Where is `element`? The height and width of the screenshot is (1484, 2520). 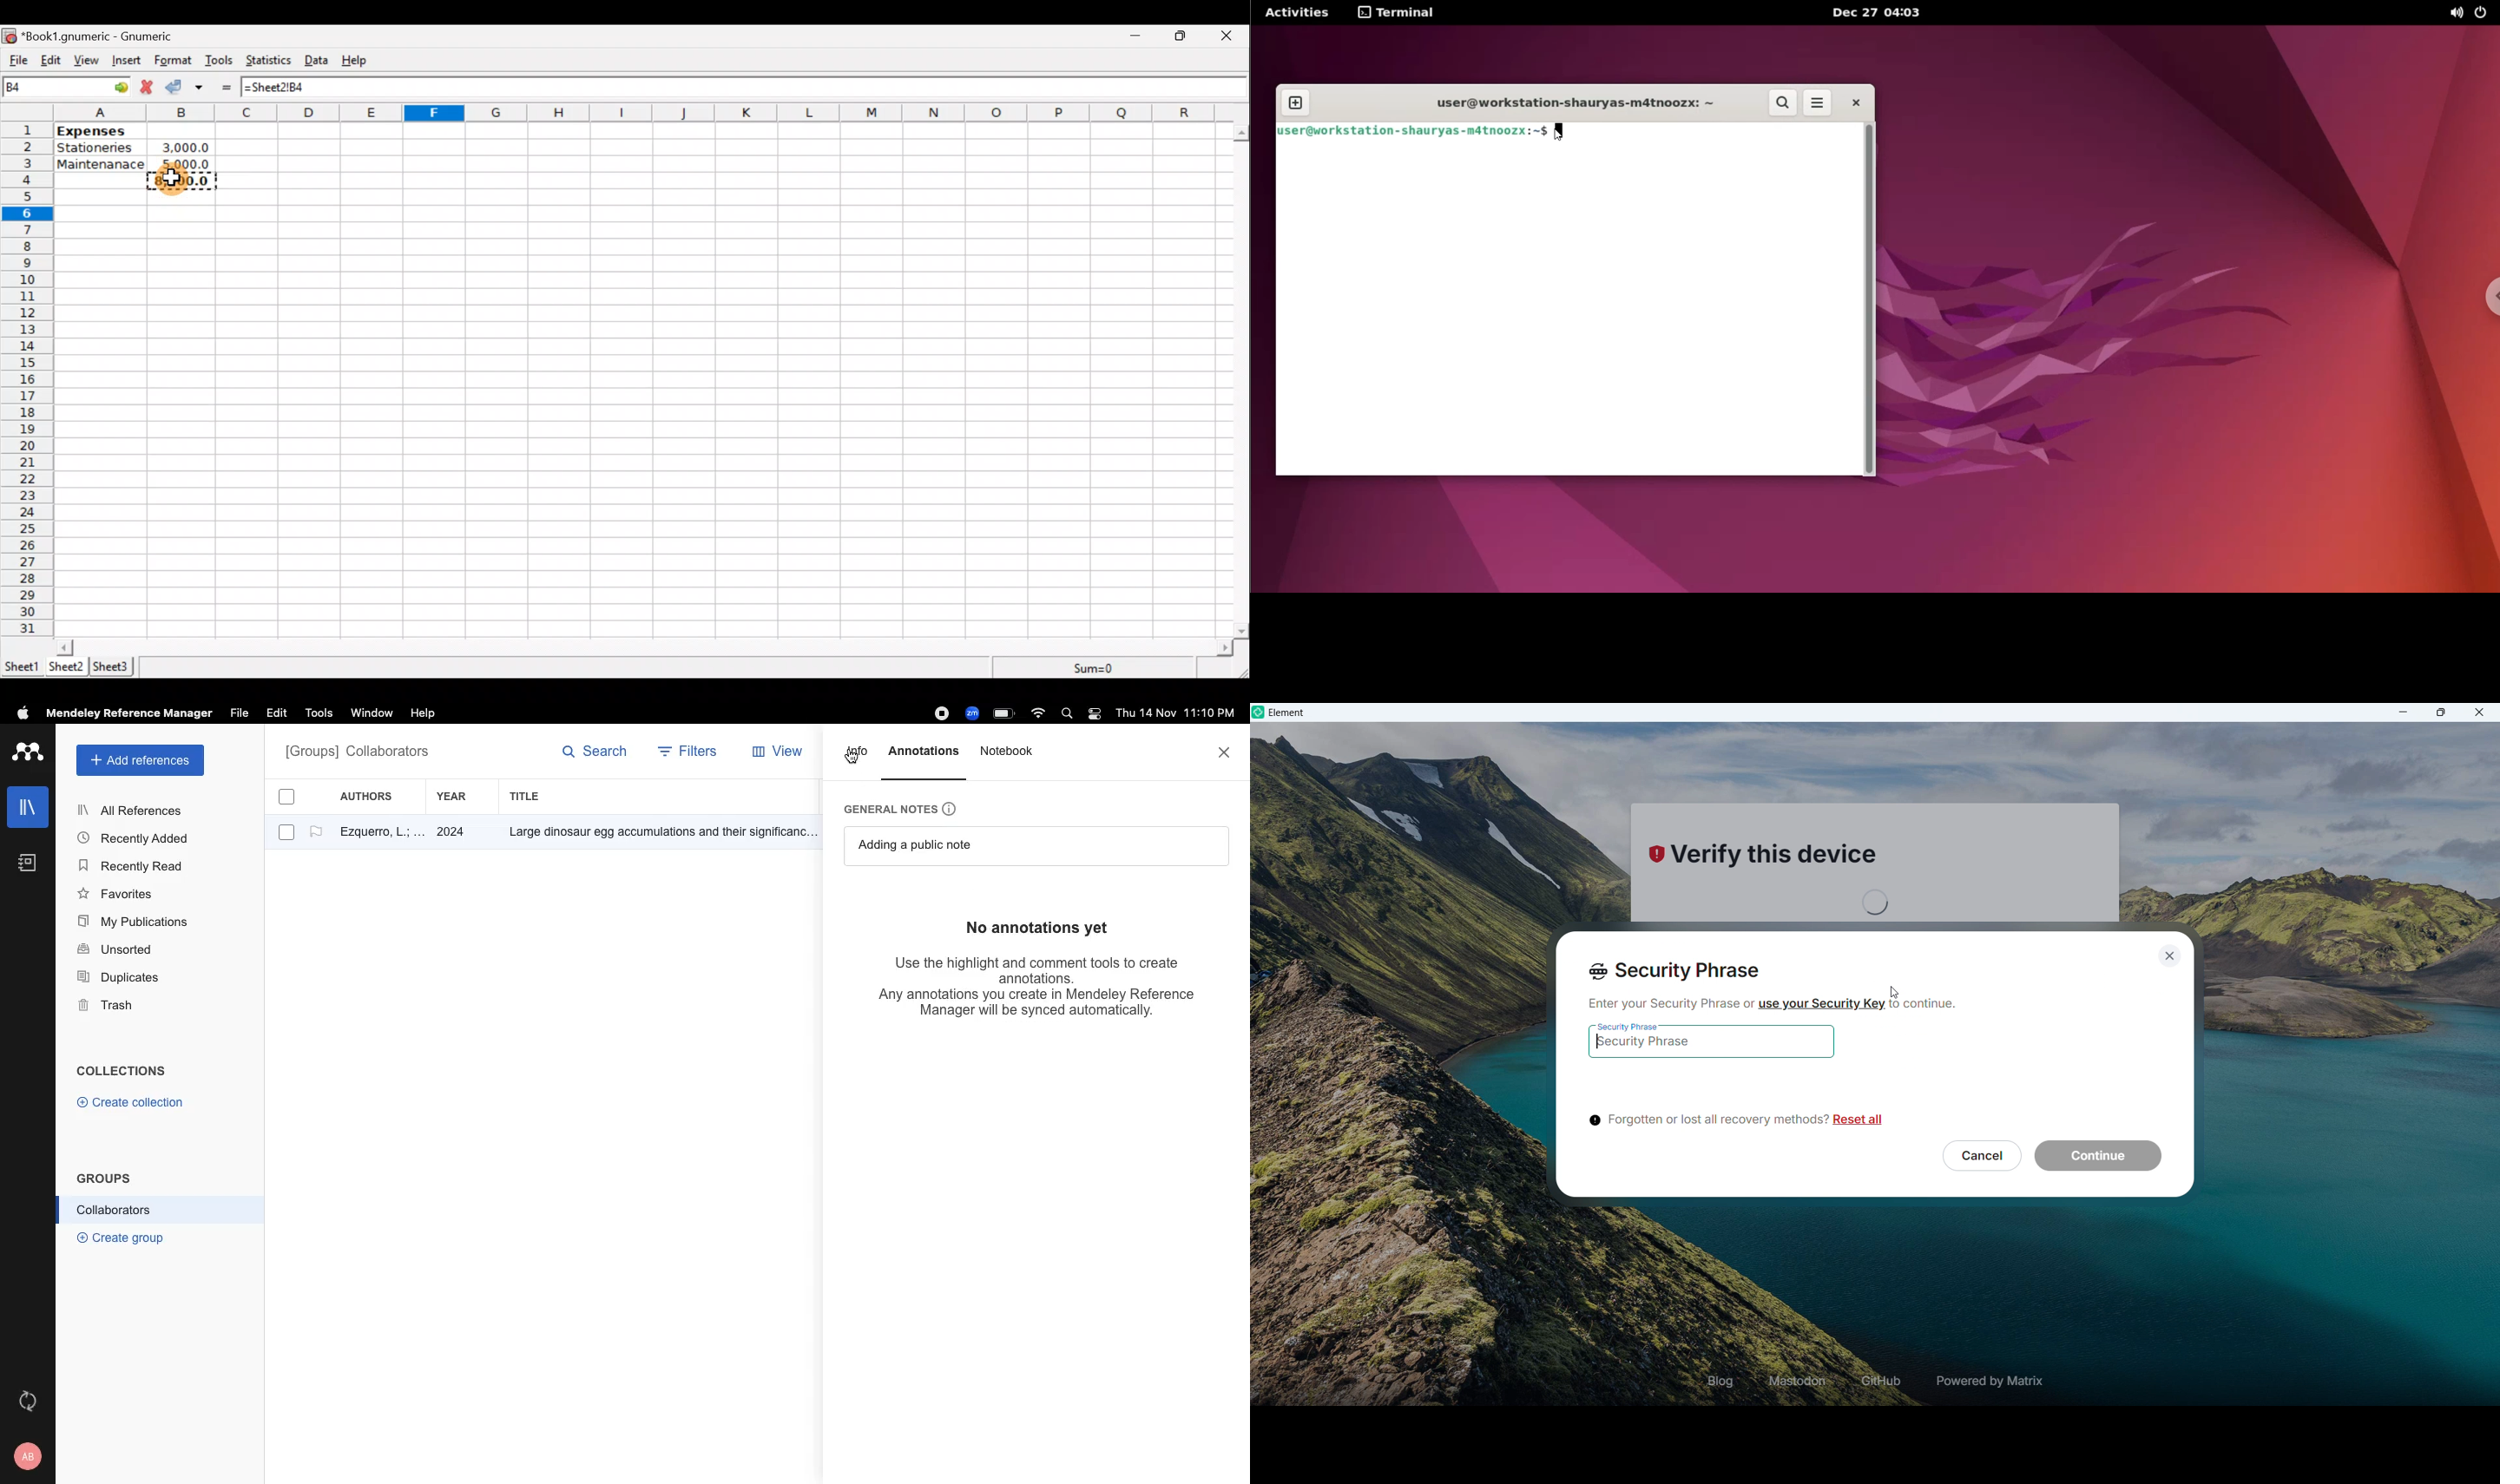
element is located at coordinates (1287, 714).